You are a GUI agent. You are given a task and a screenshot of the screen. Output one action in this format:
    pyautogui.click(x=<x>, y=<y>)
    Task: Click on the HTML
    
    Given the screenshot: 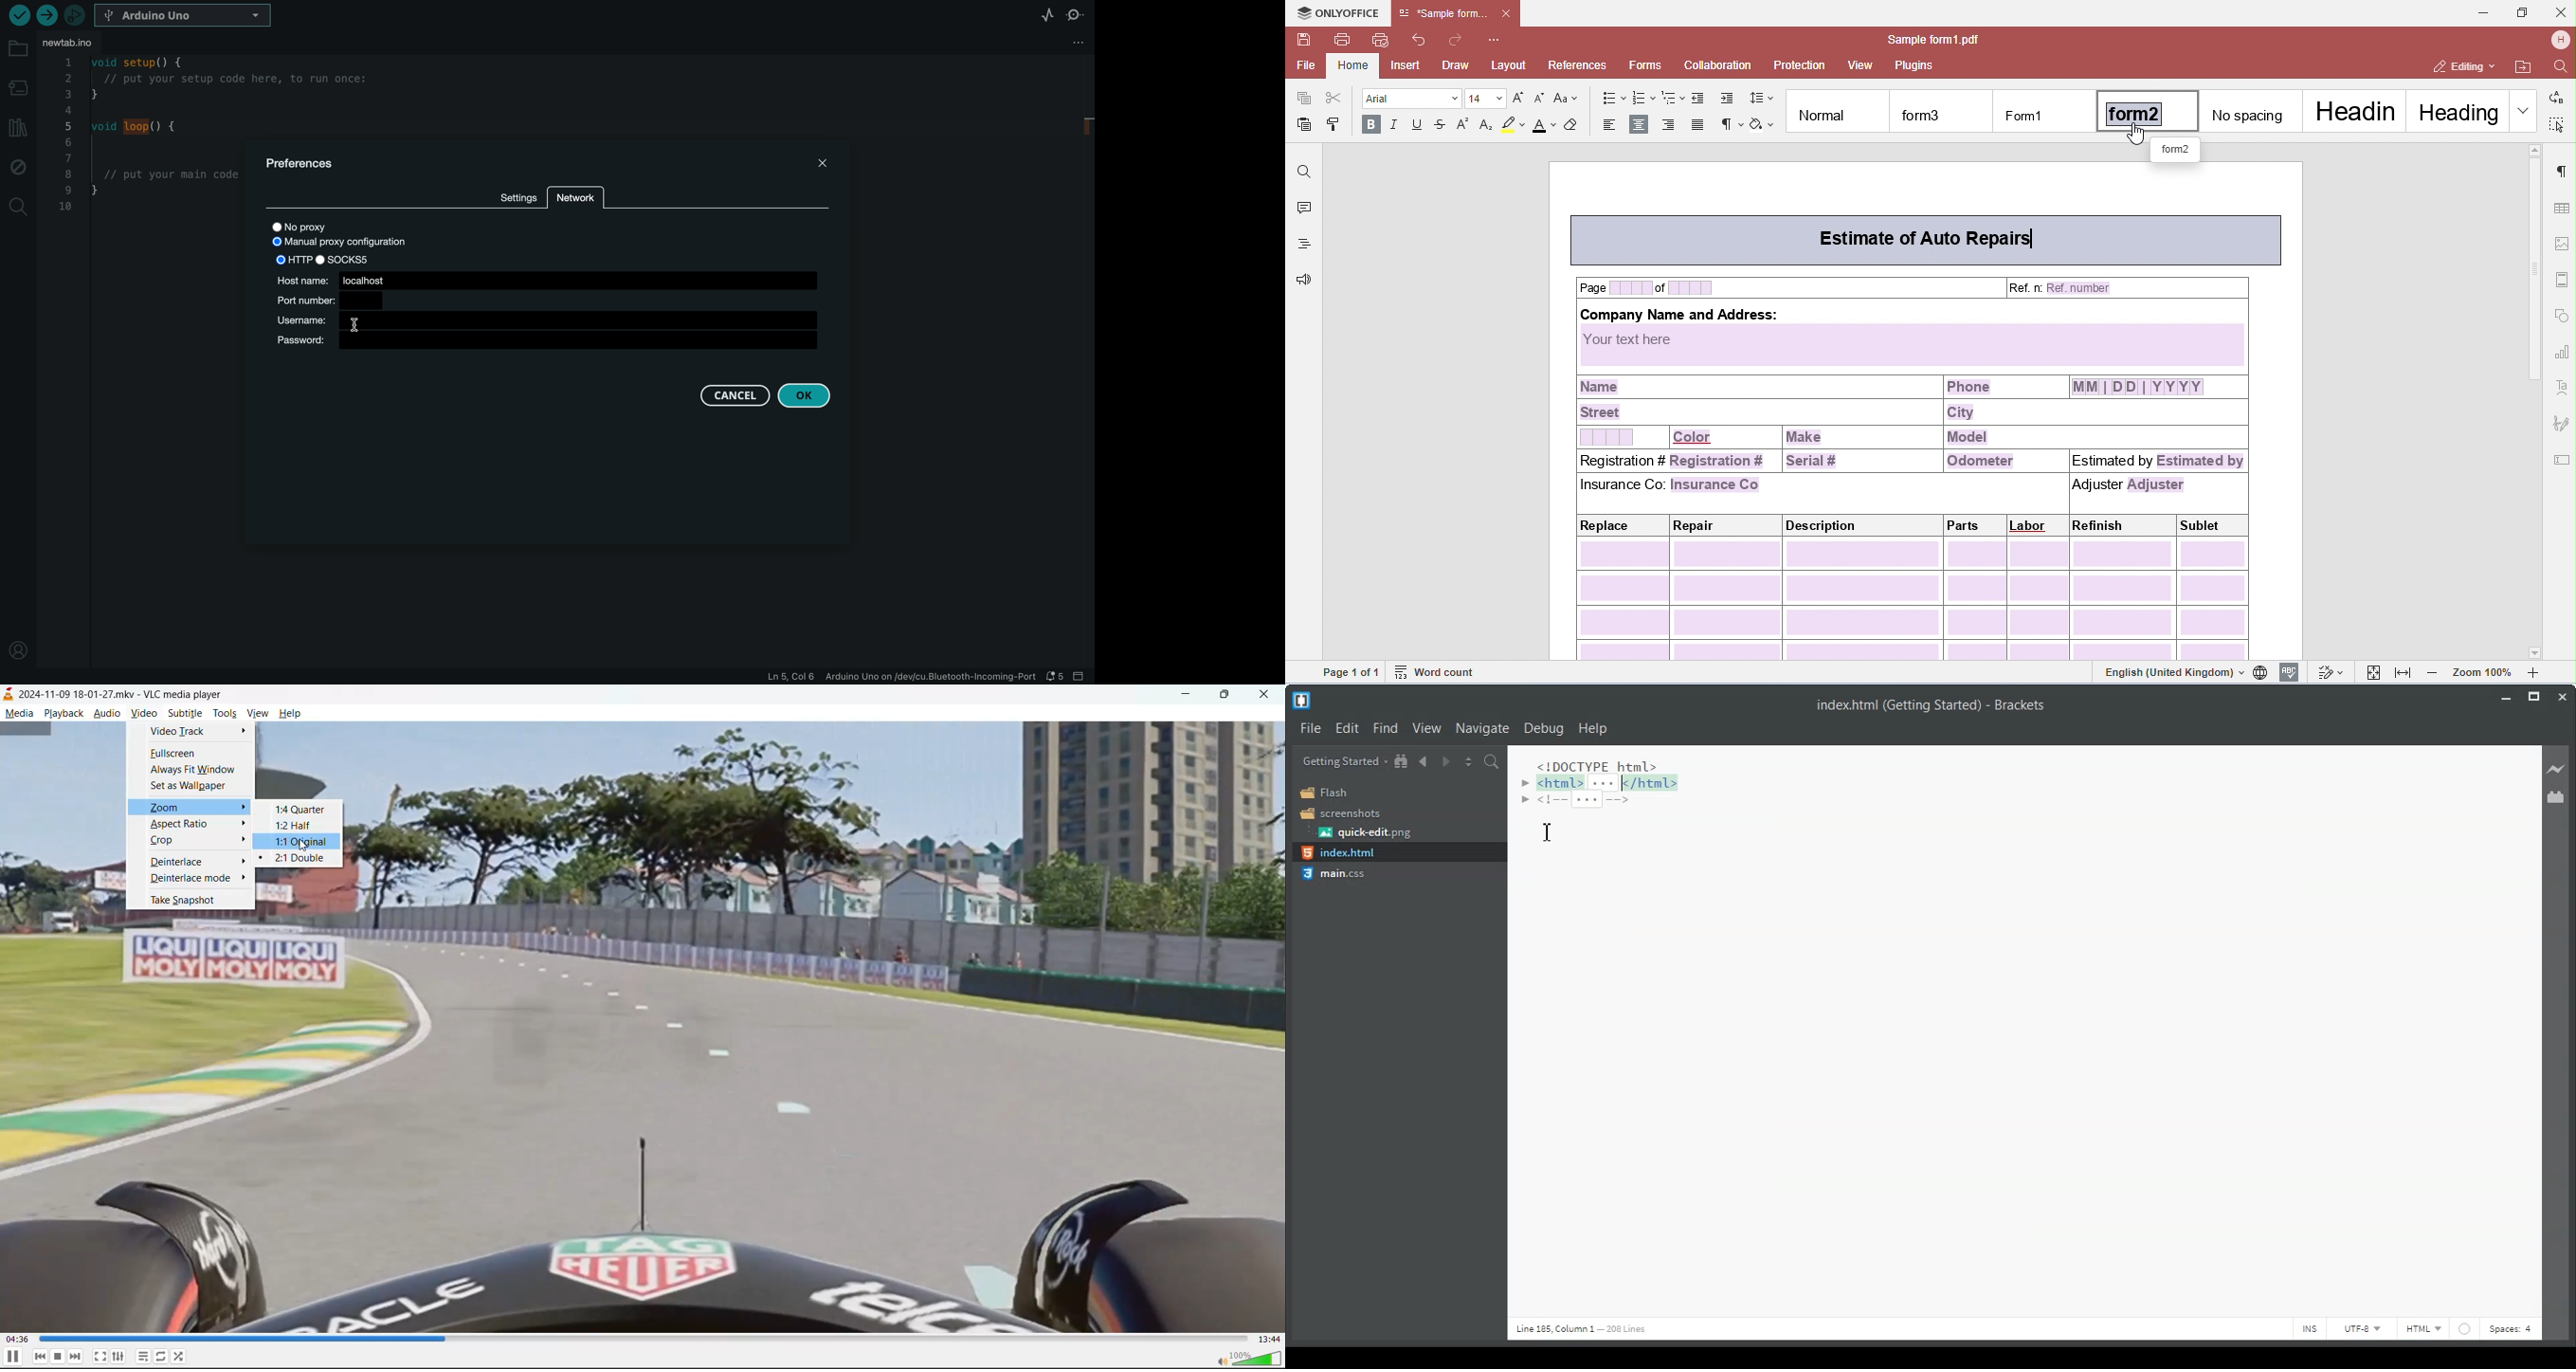 What is the action you would take?
    pyautogui.click(x=2425, y=1330)
    